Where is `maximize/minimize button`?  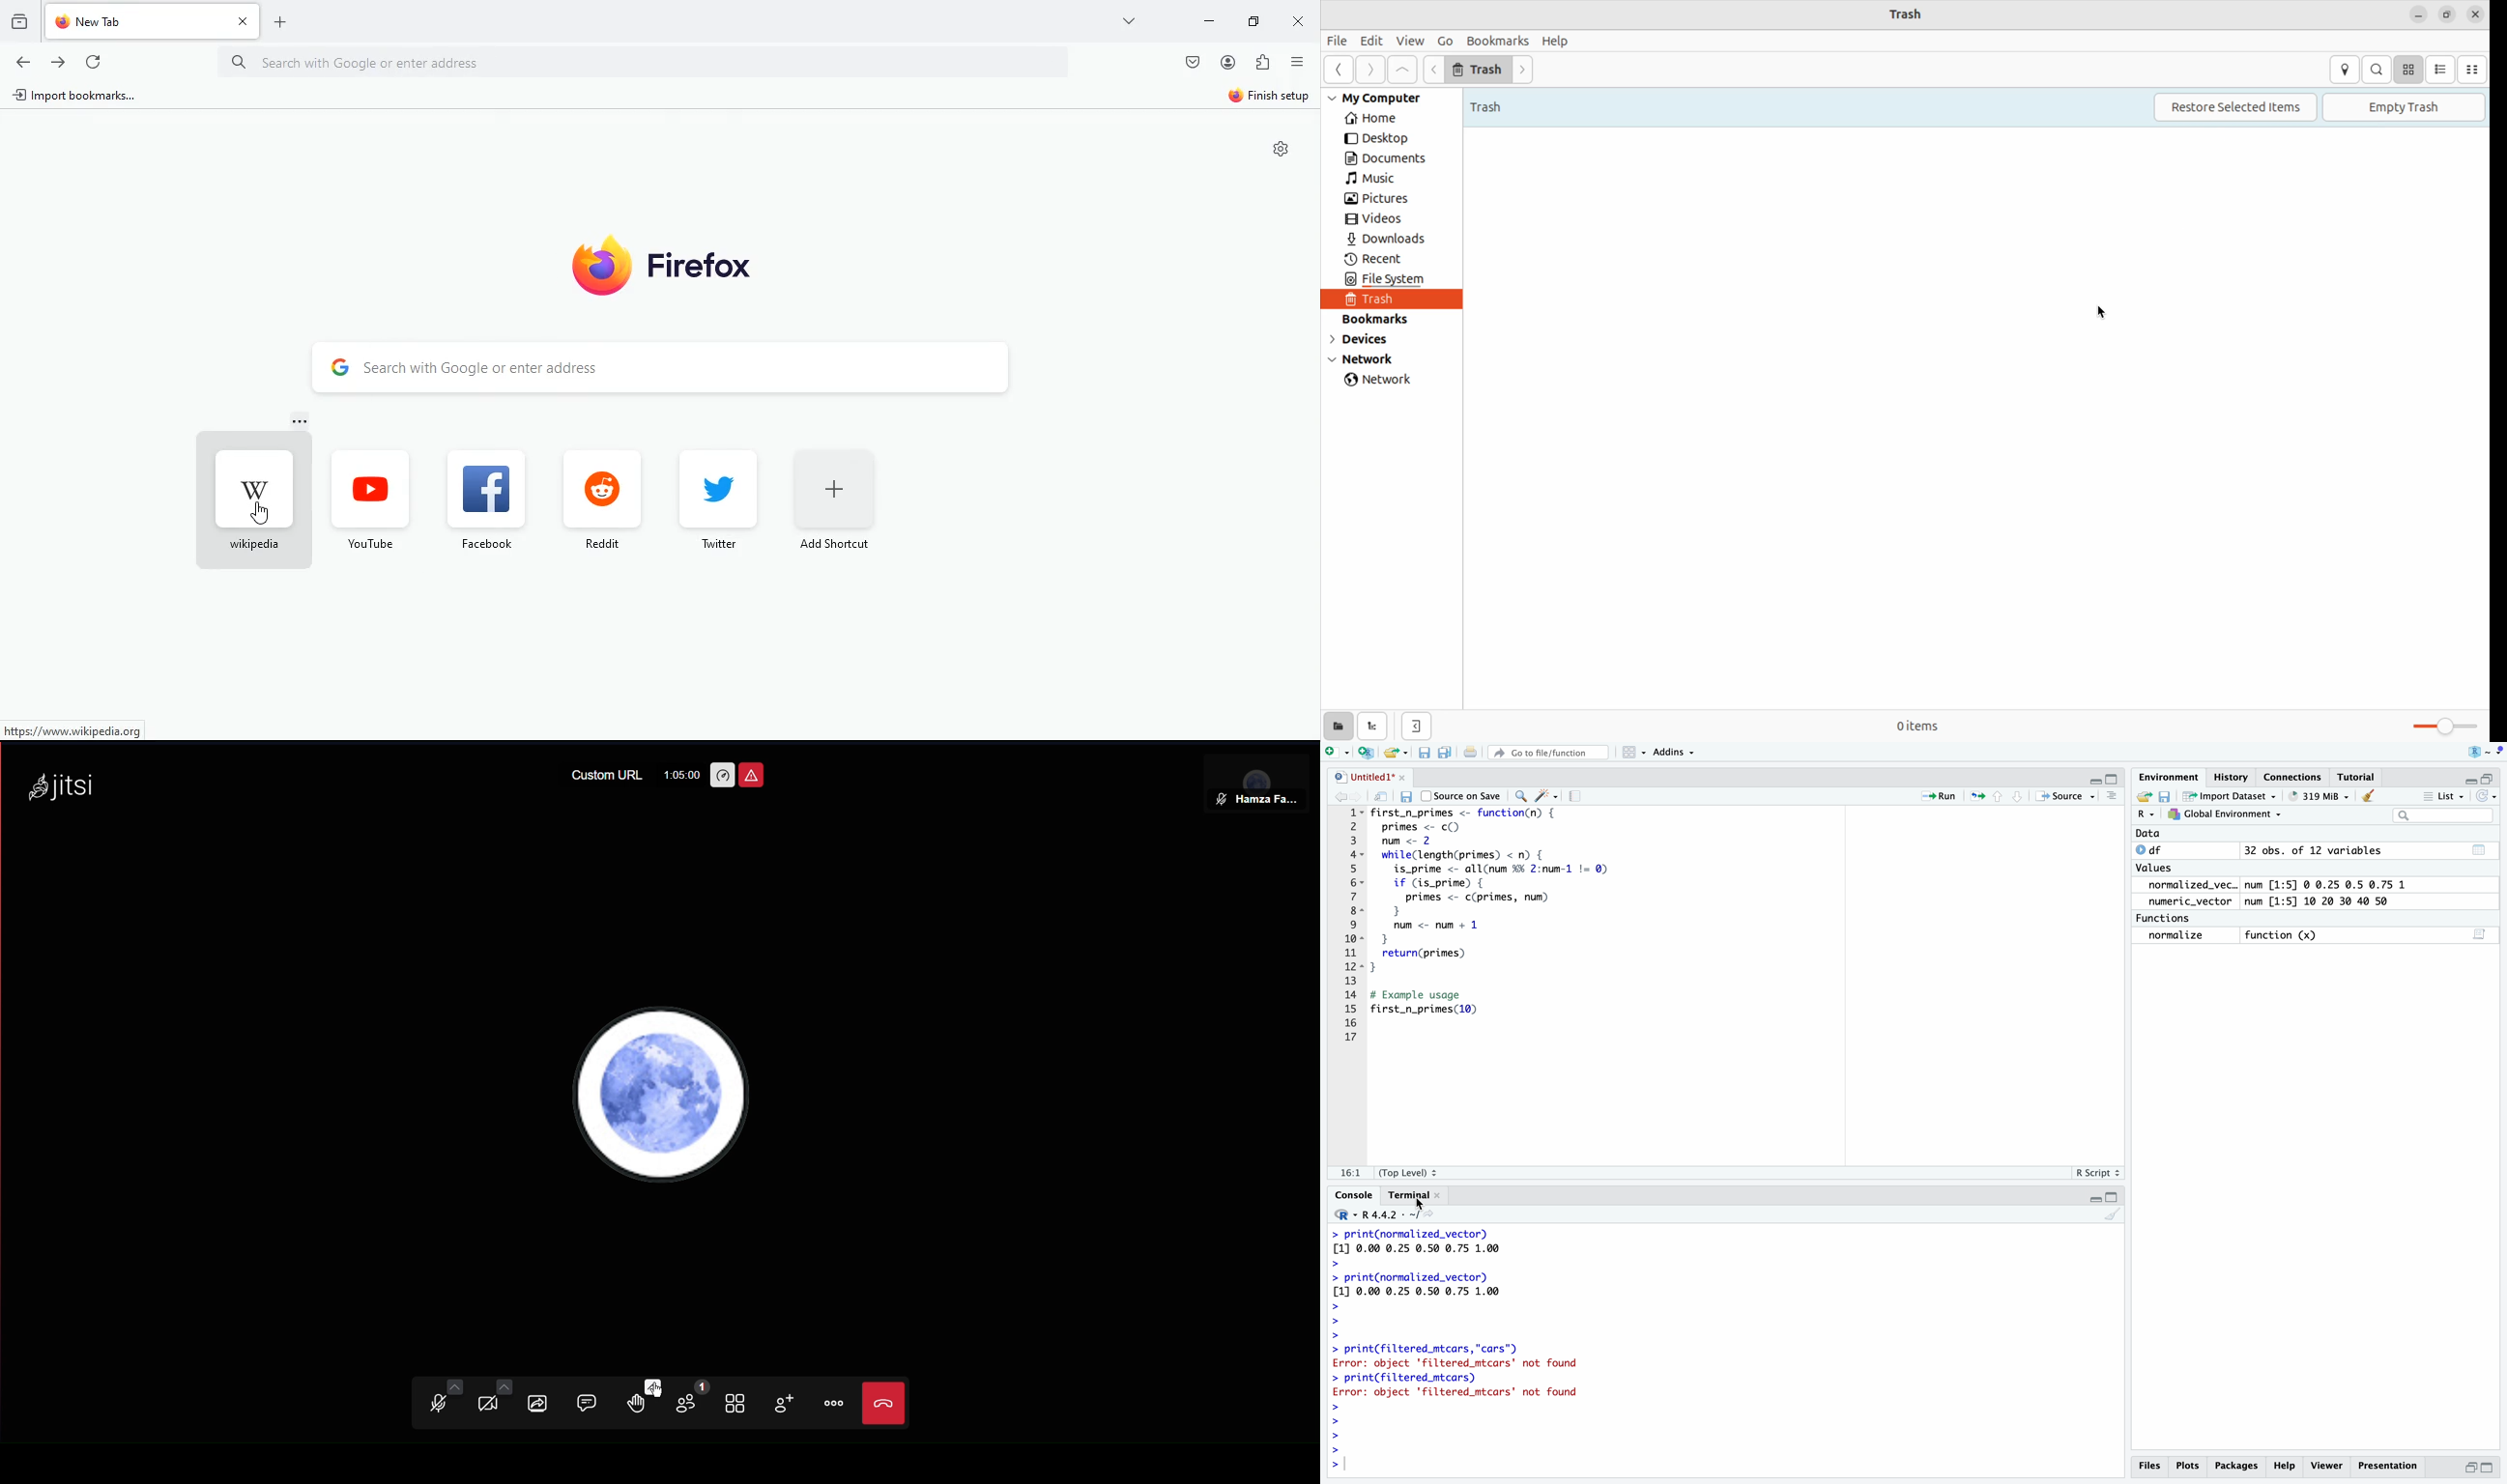 maximize/minimize button is located at coordinates (2480, 1467).